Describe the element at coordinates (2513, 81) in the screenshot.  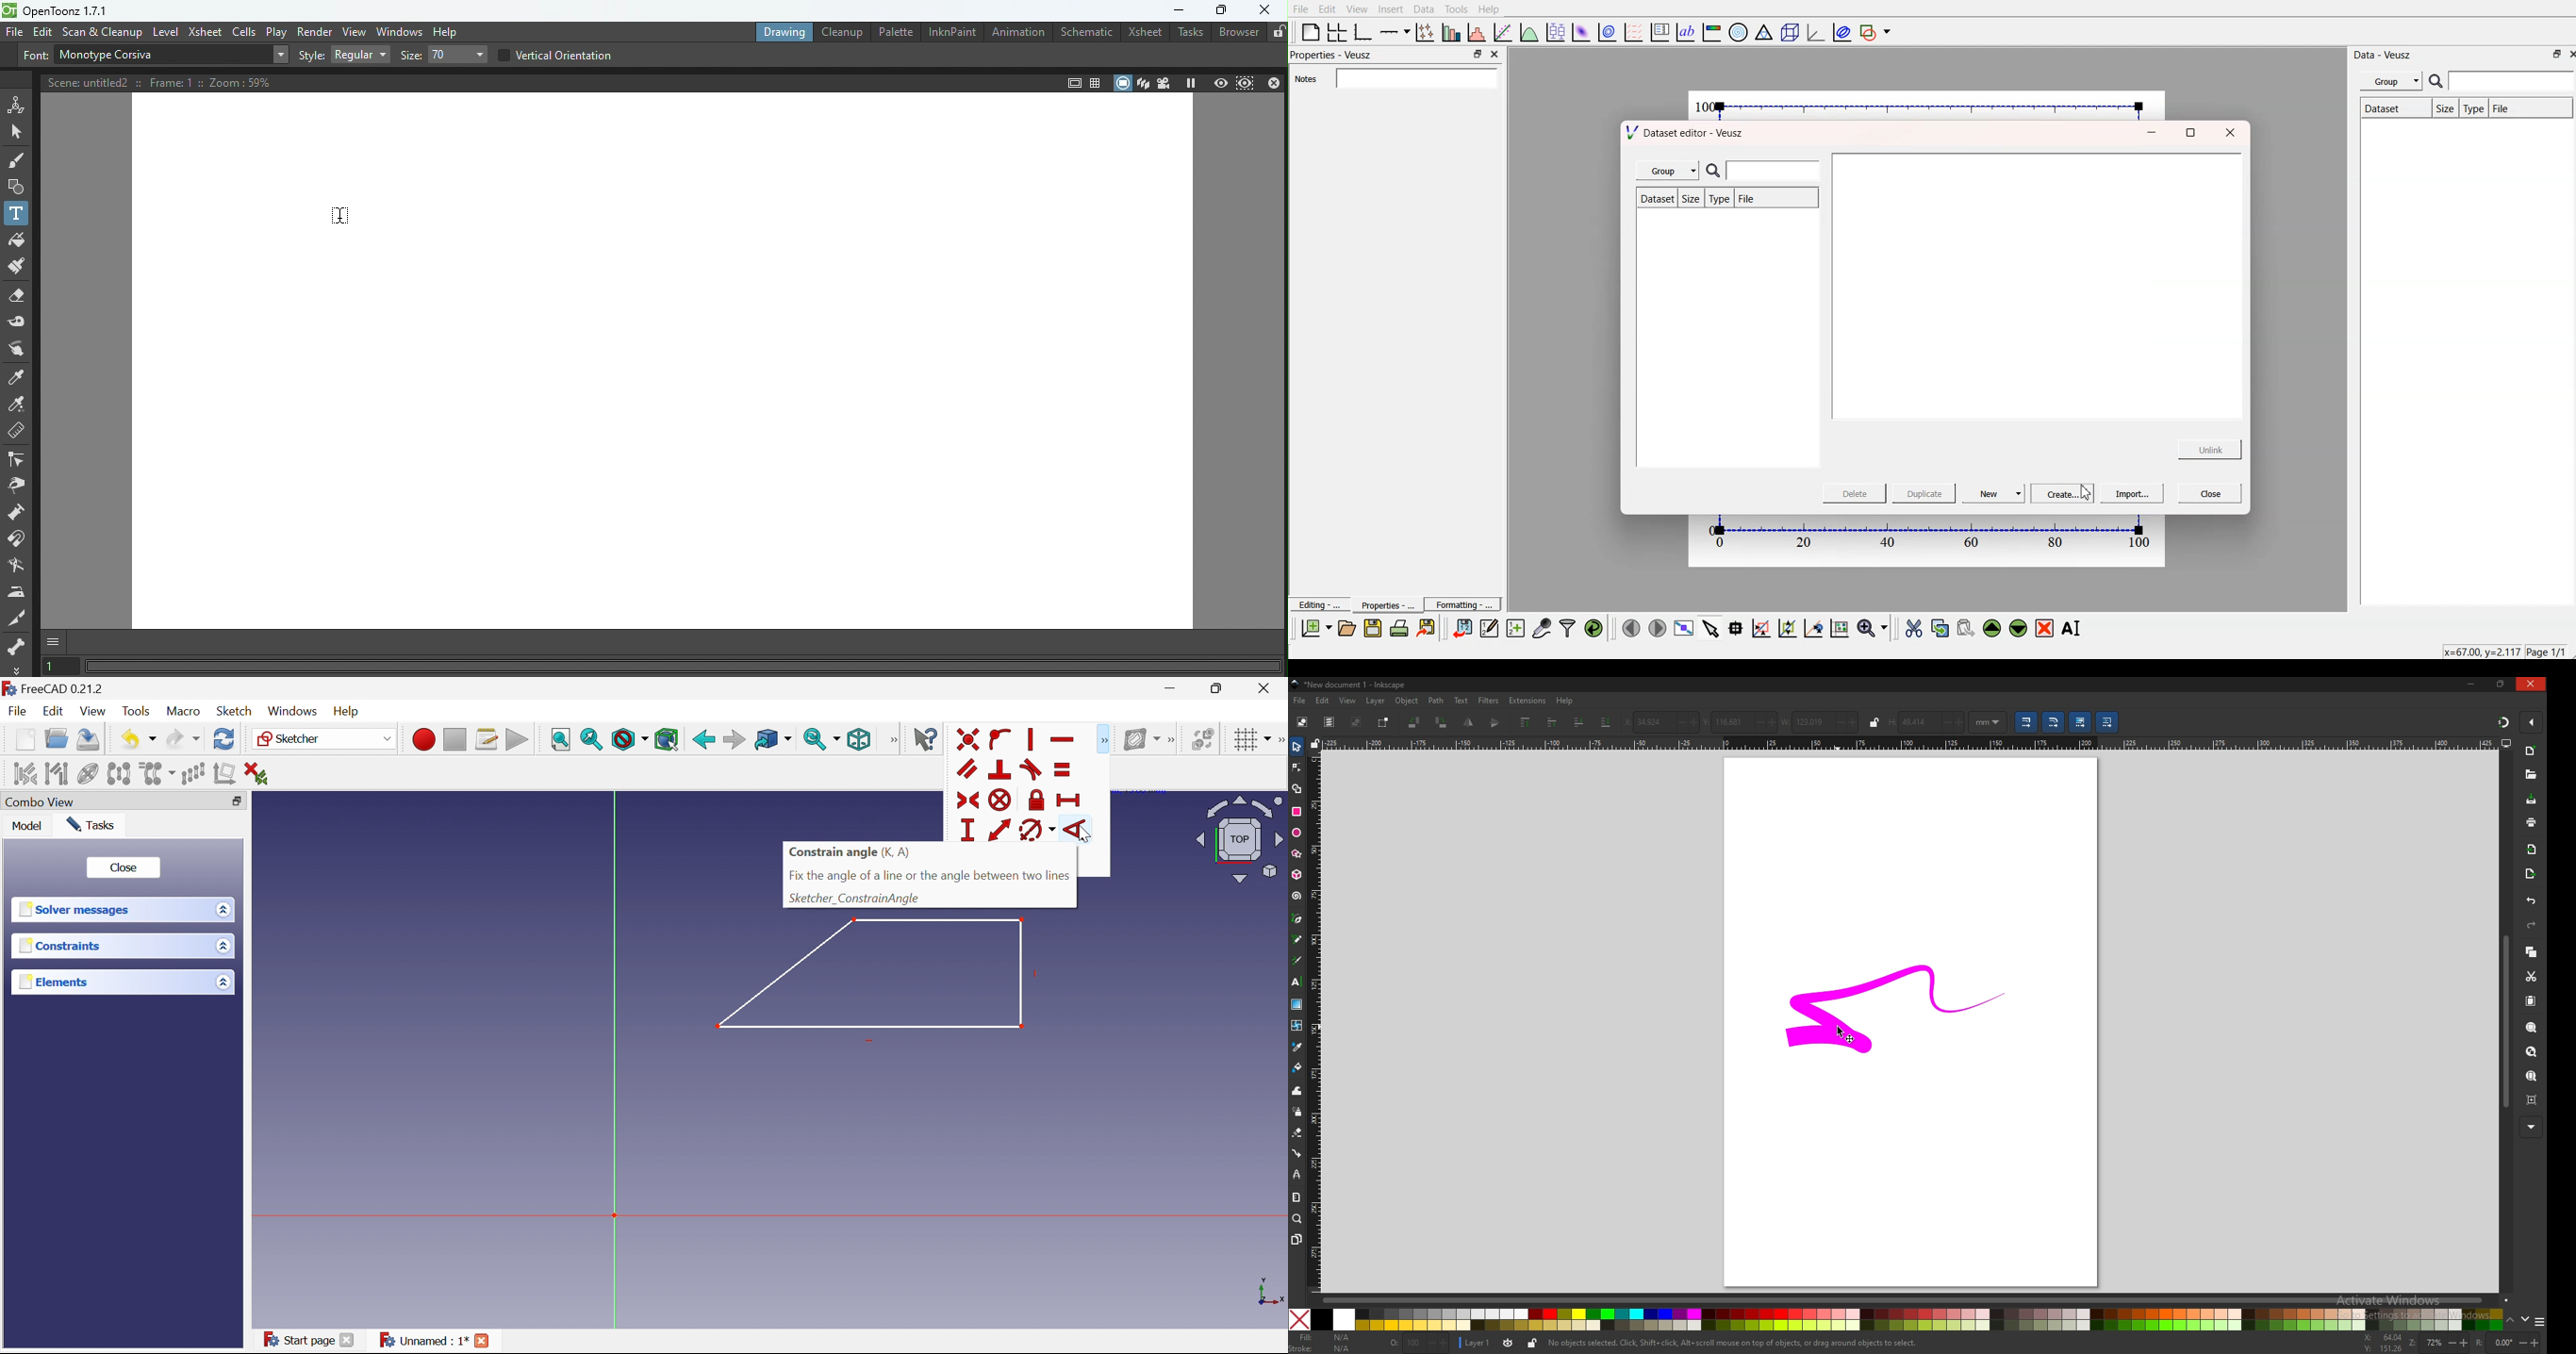
I see `Search bar` at that location.